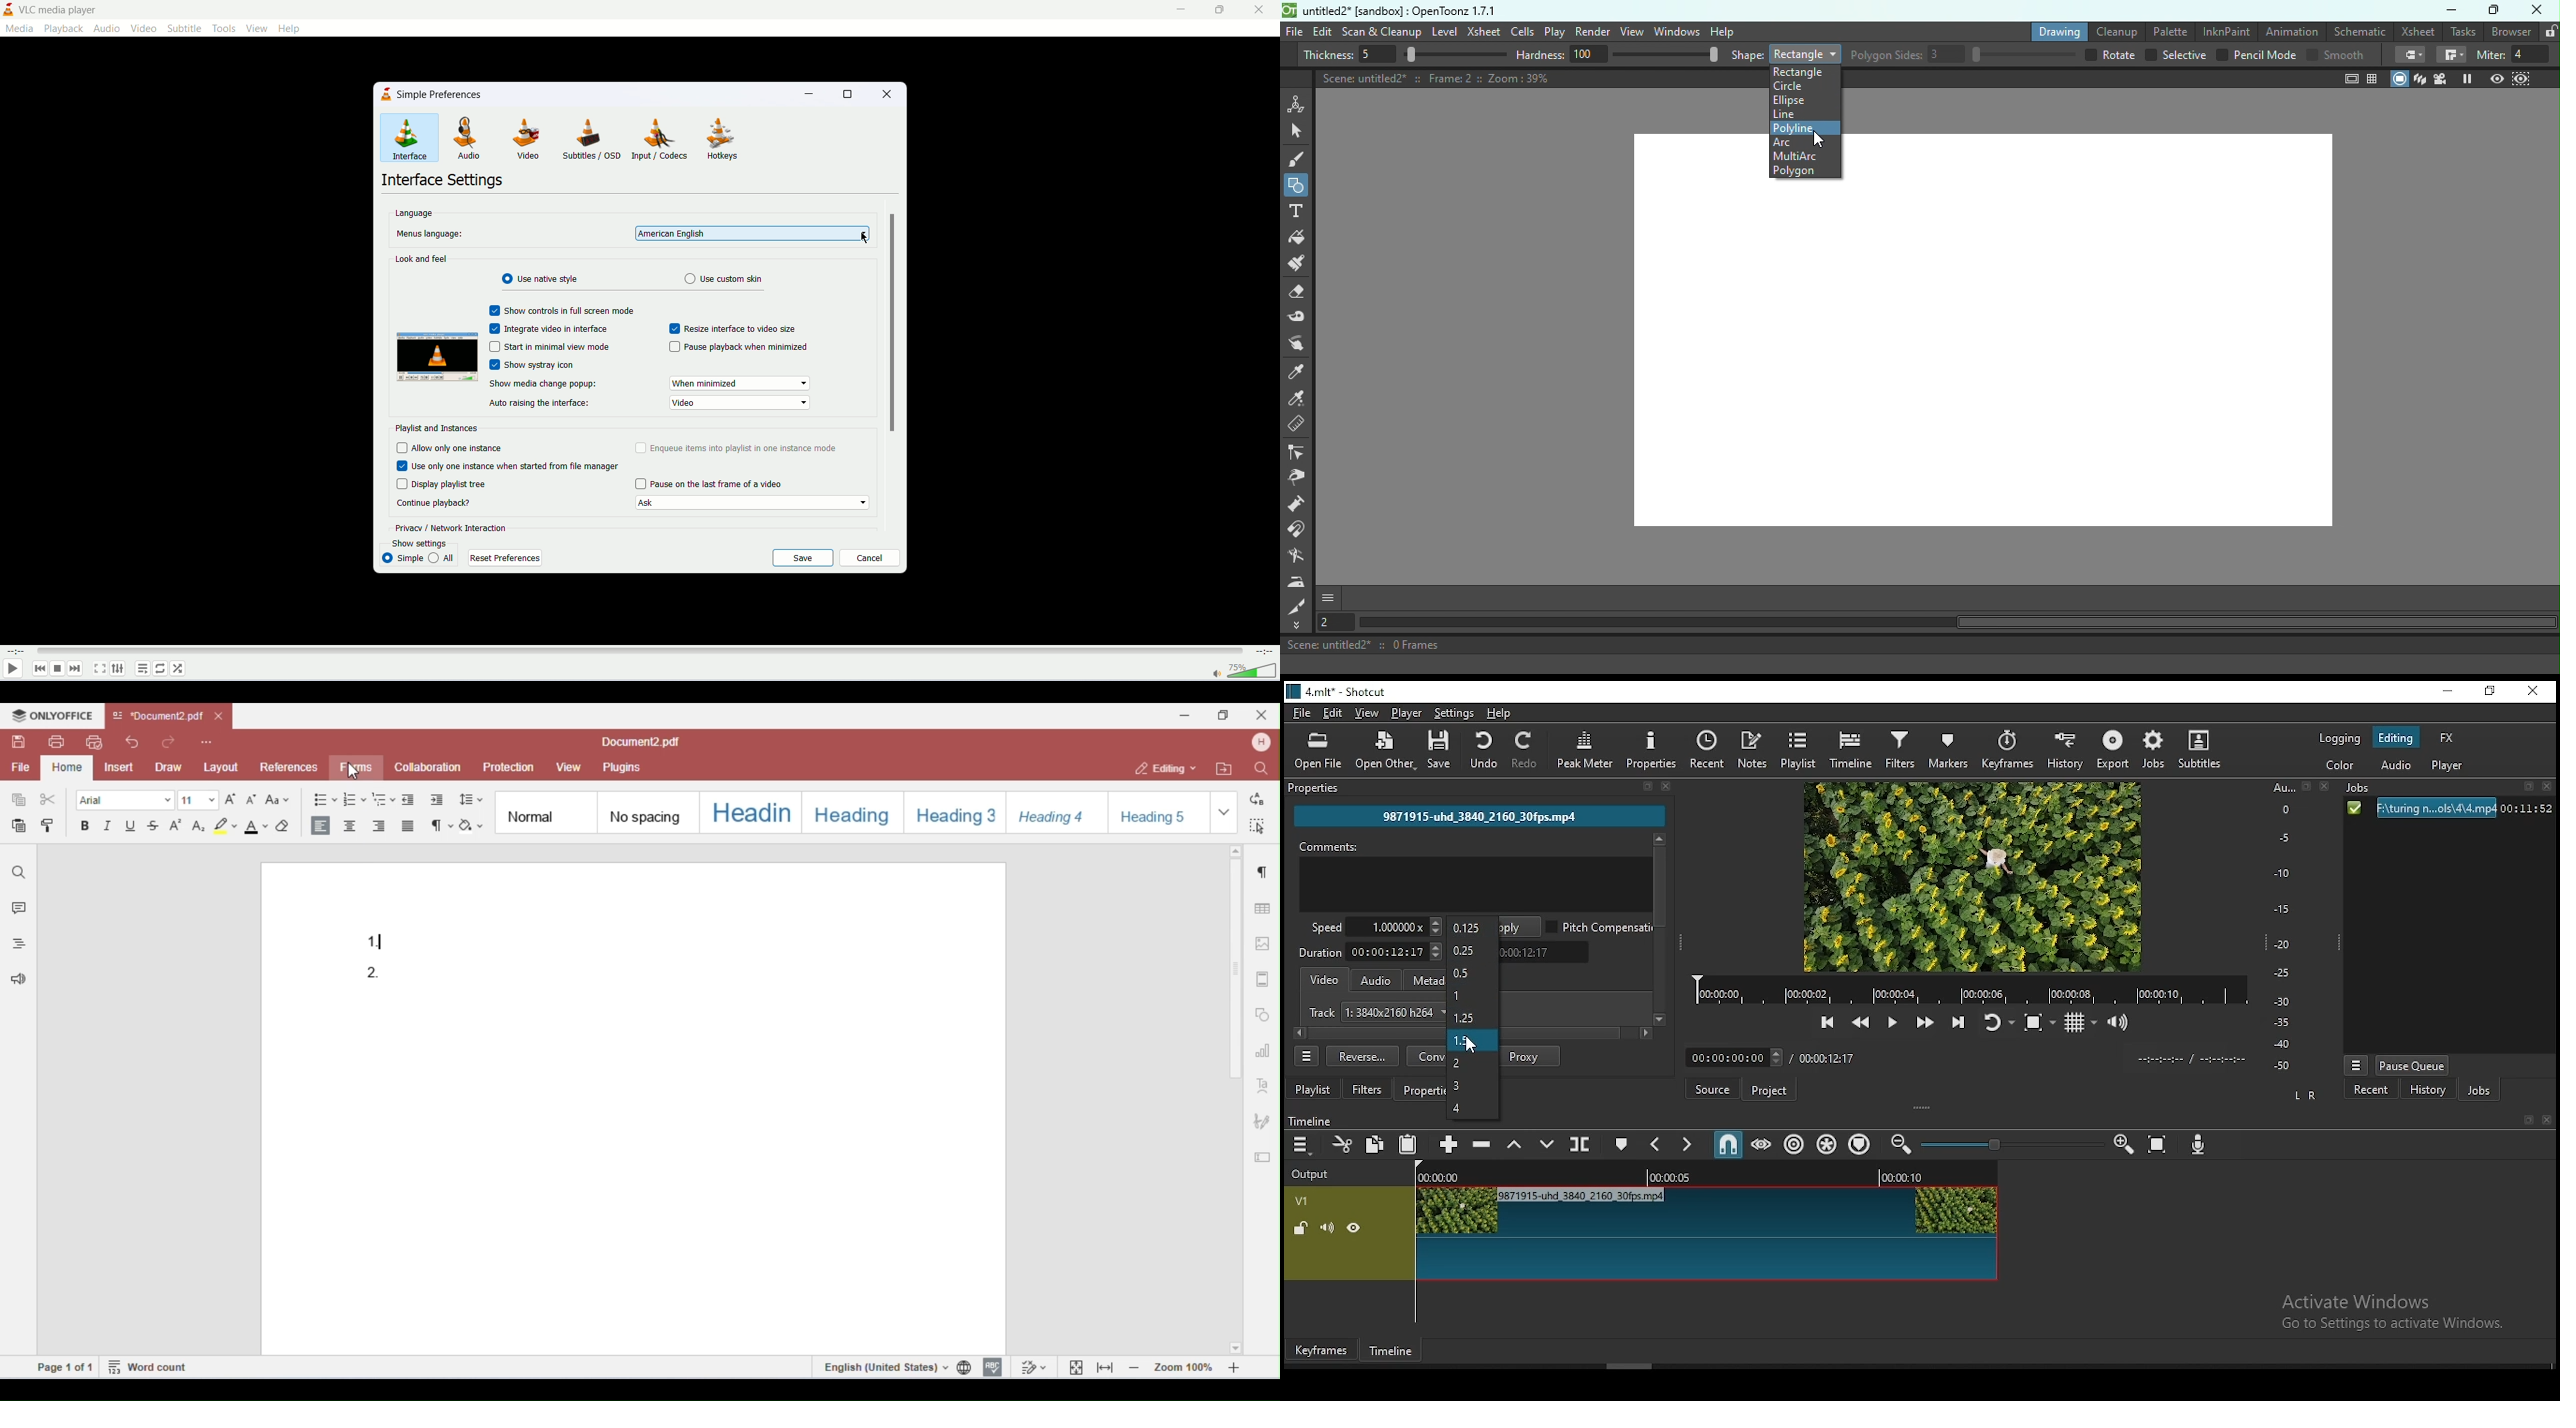  Describe the element at coordinates (1688, 1144) in the screenshot. I see `next marker` at that location.